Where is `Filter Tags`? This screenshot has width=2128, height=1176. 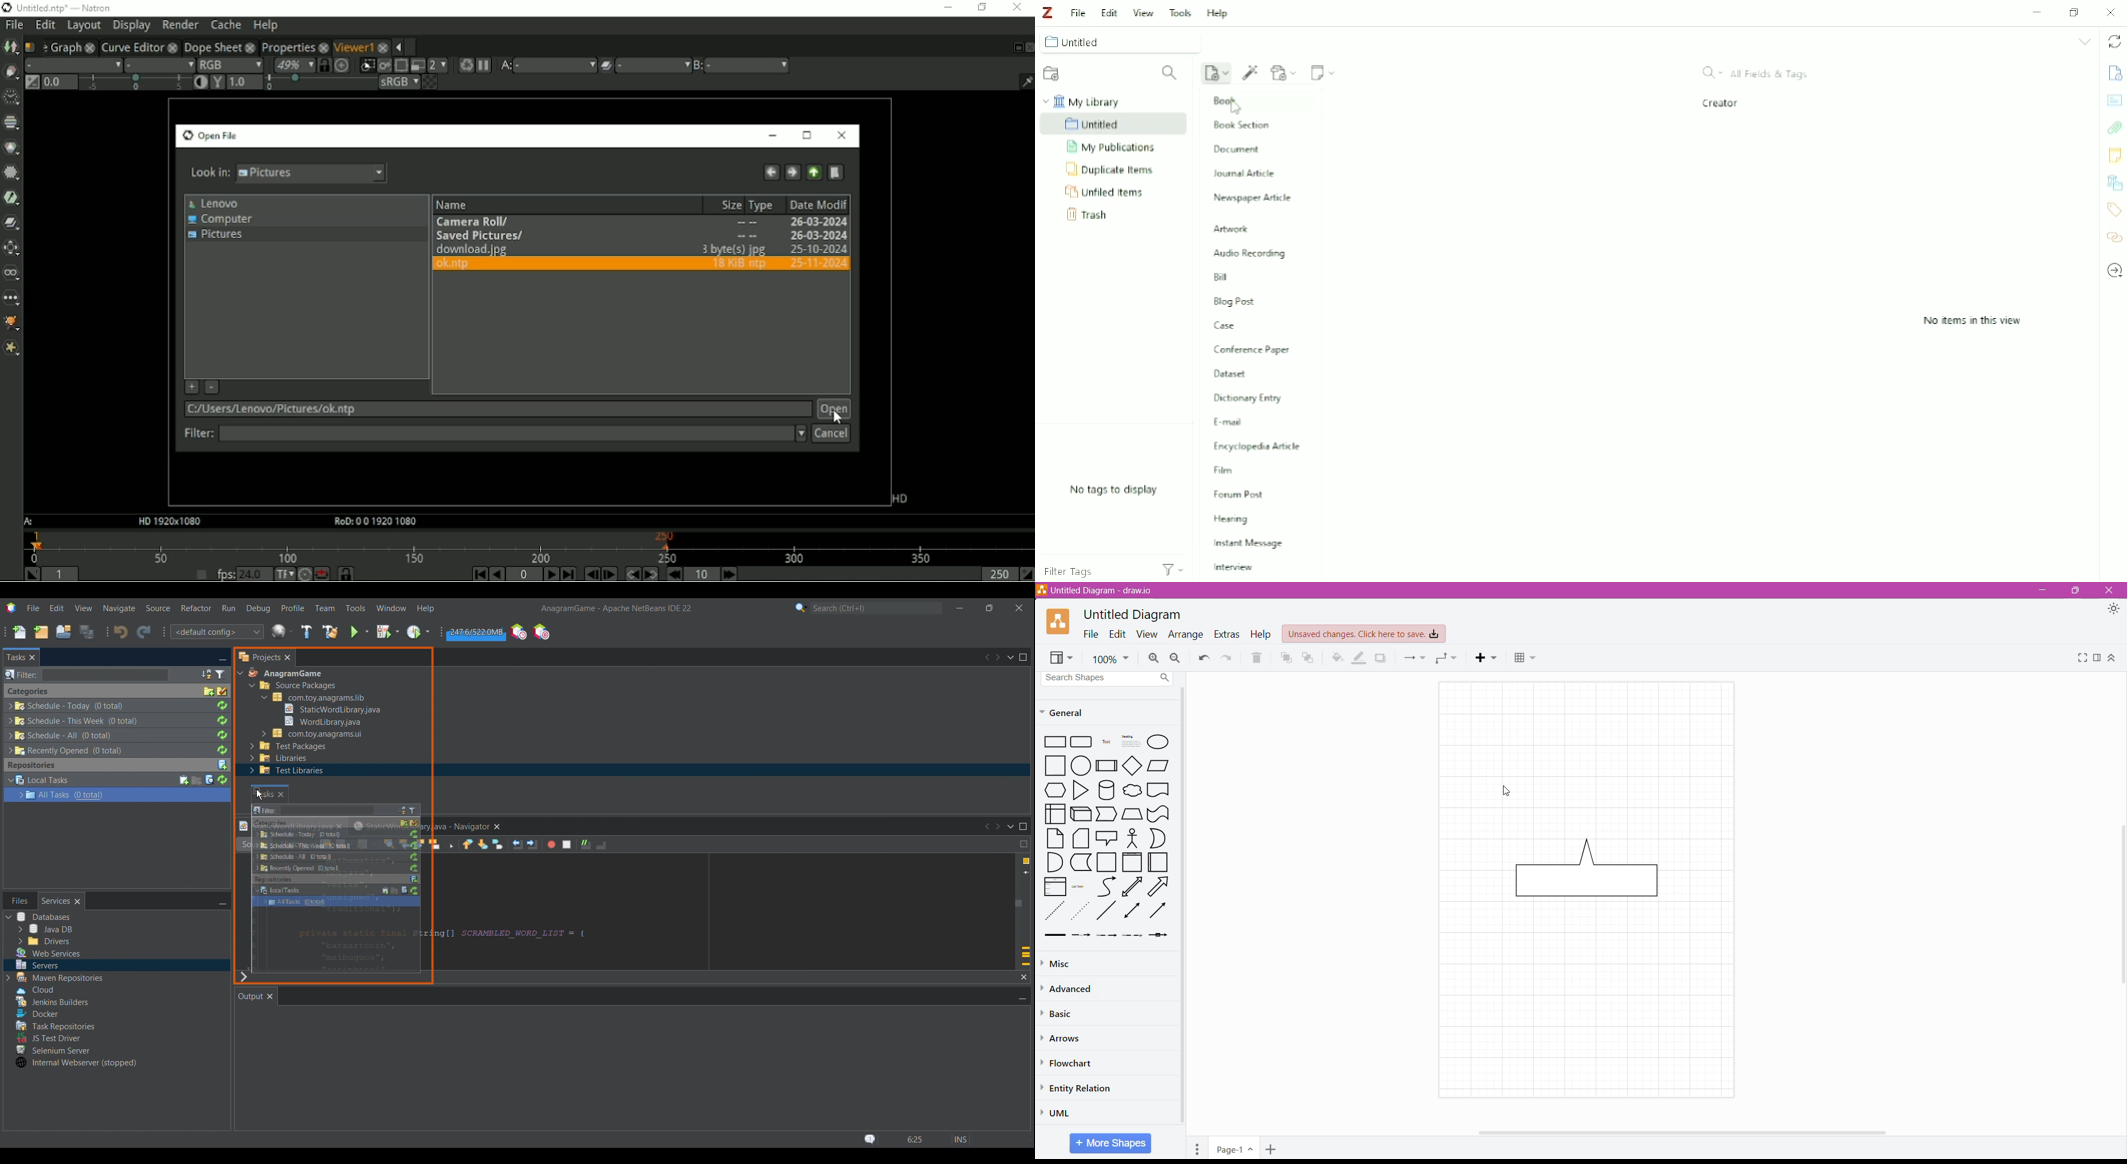 Filter Tags is located at coordinates (1090, 568).